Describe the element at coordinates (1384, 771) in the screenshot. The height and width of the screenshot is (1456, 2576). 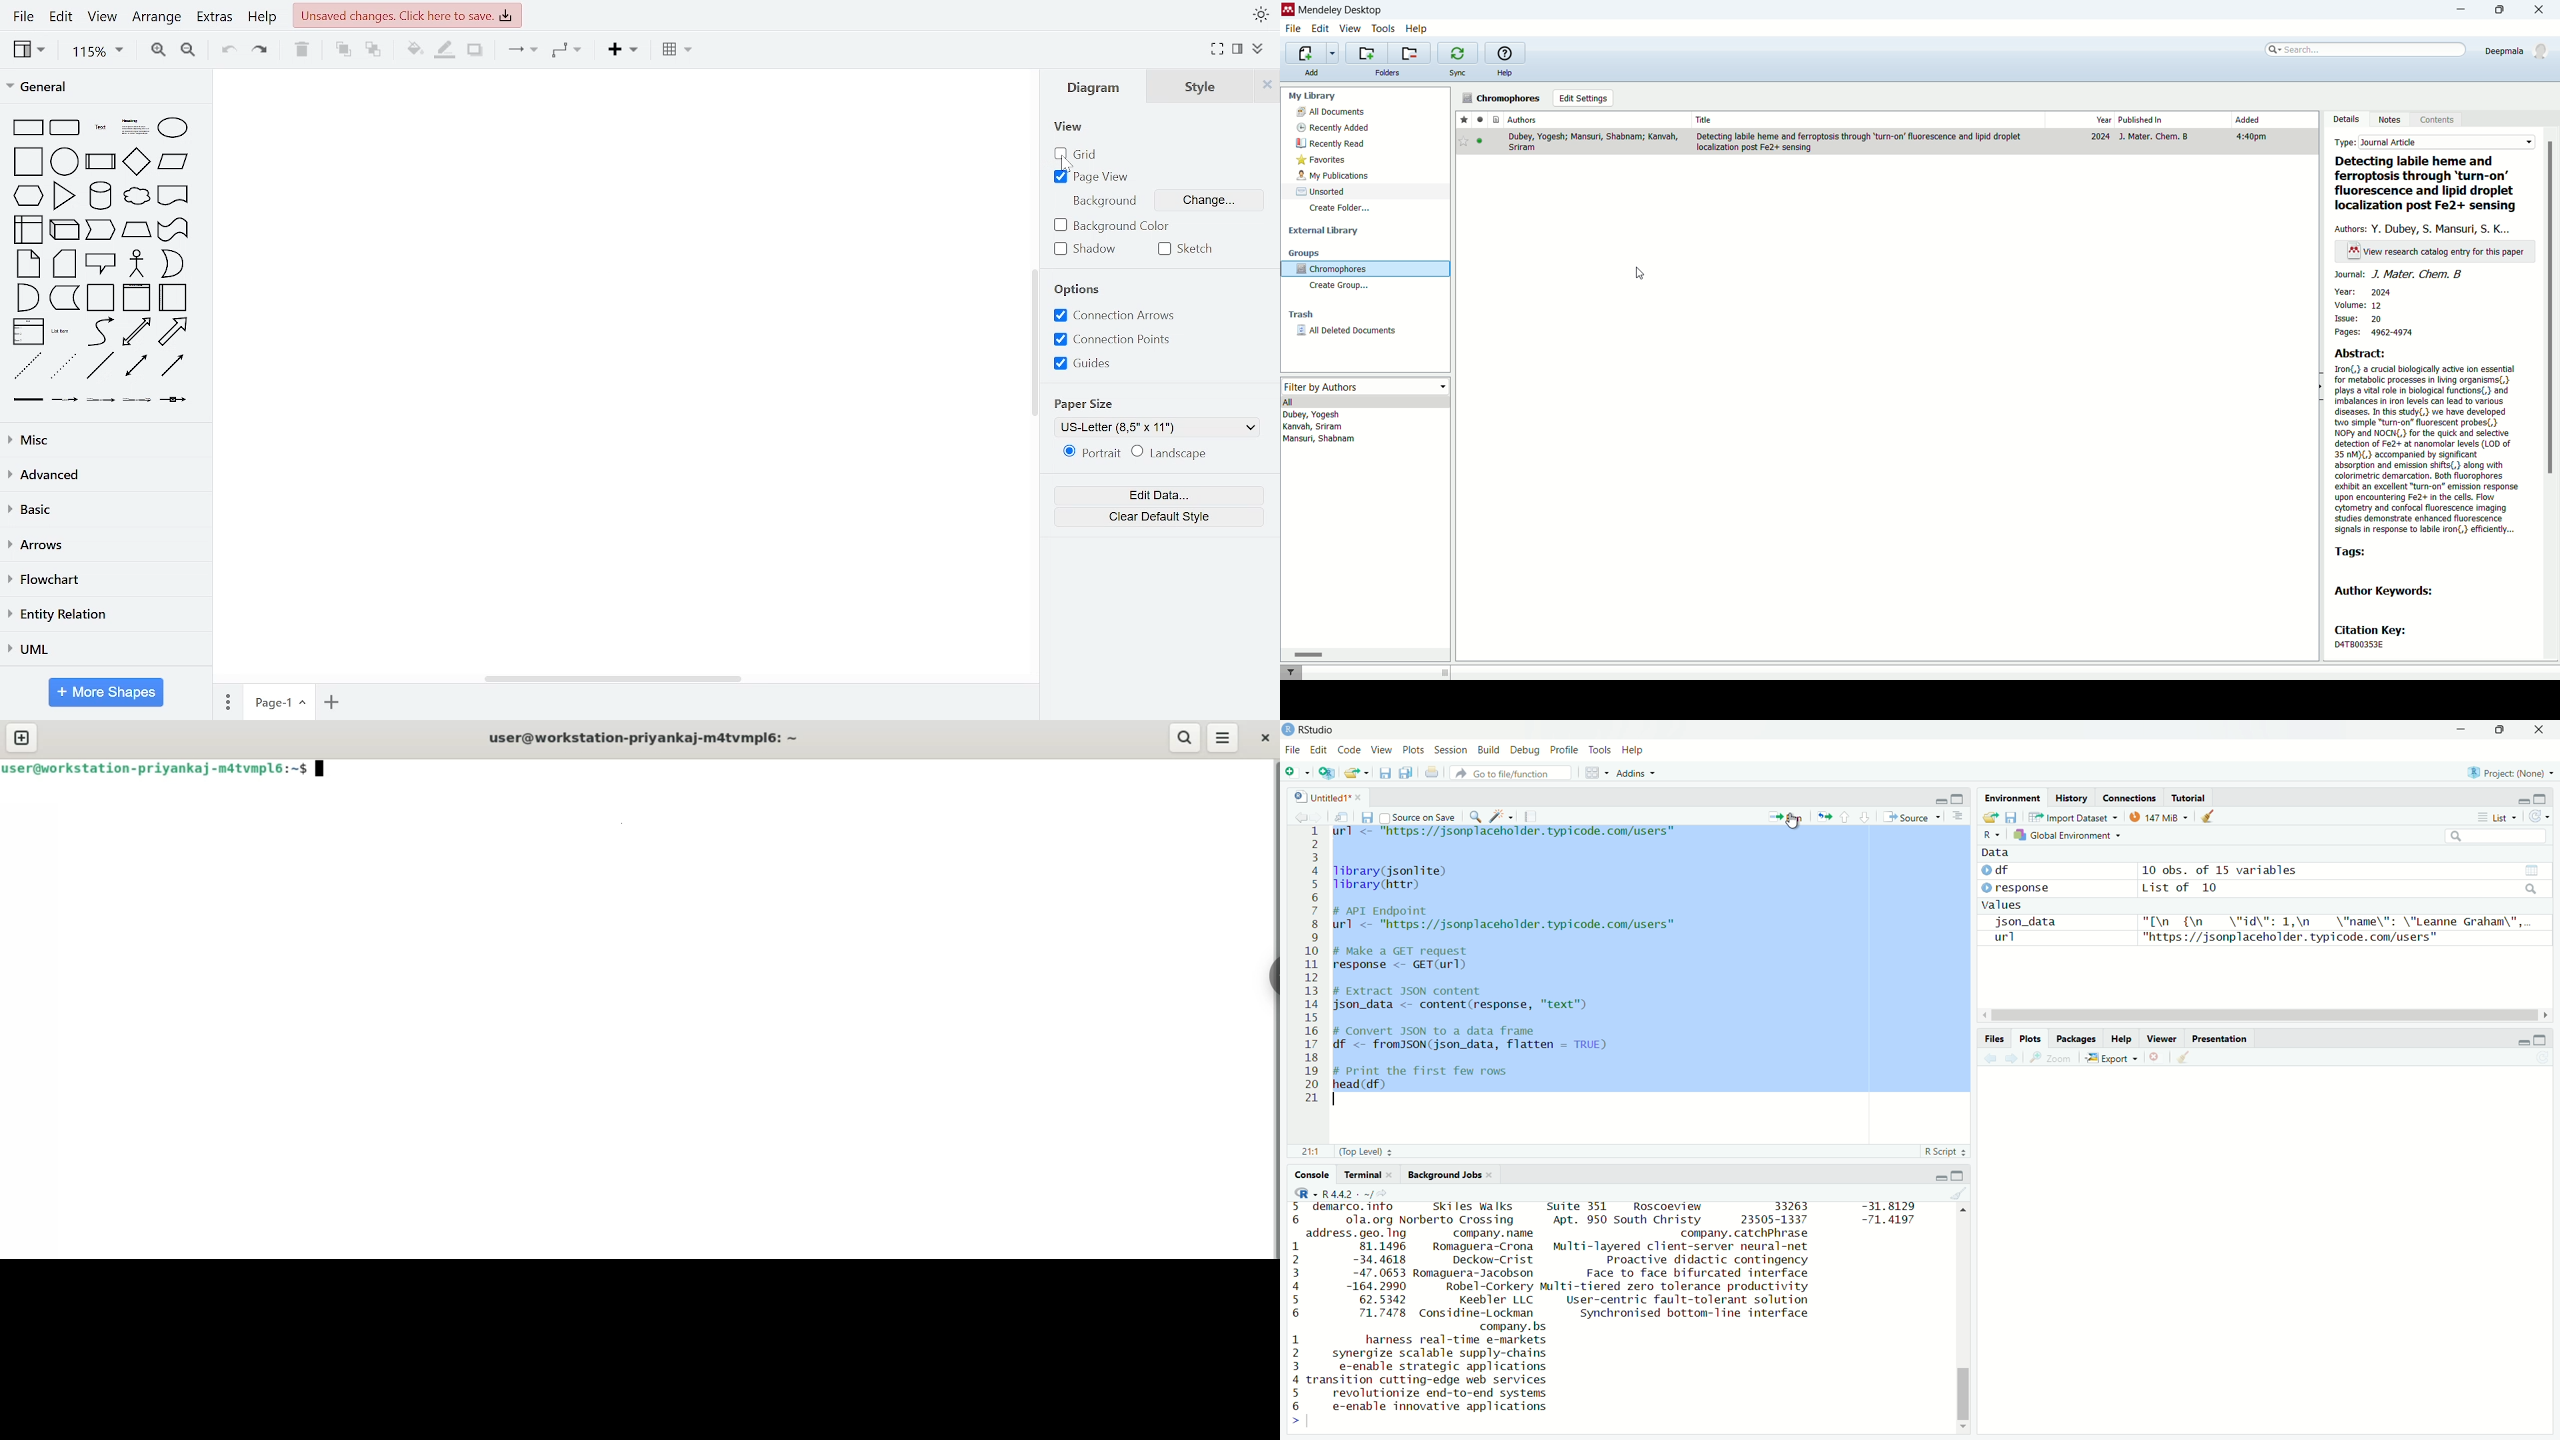
I see `Save` at that location.